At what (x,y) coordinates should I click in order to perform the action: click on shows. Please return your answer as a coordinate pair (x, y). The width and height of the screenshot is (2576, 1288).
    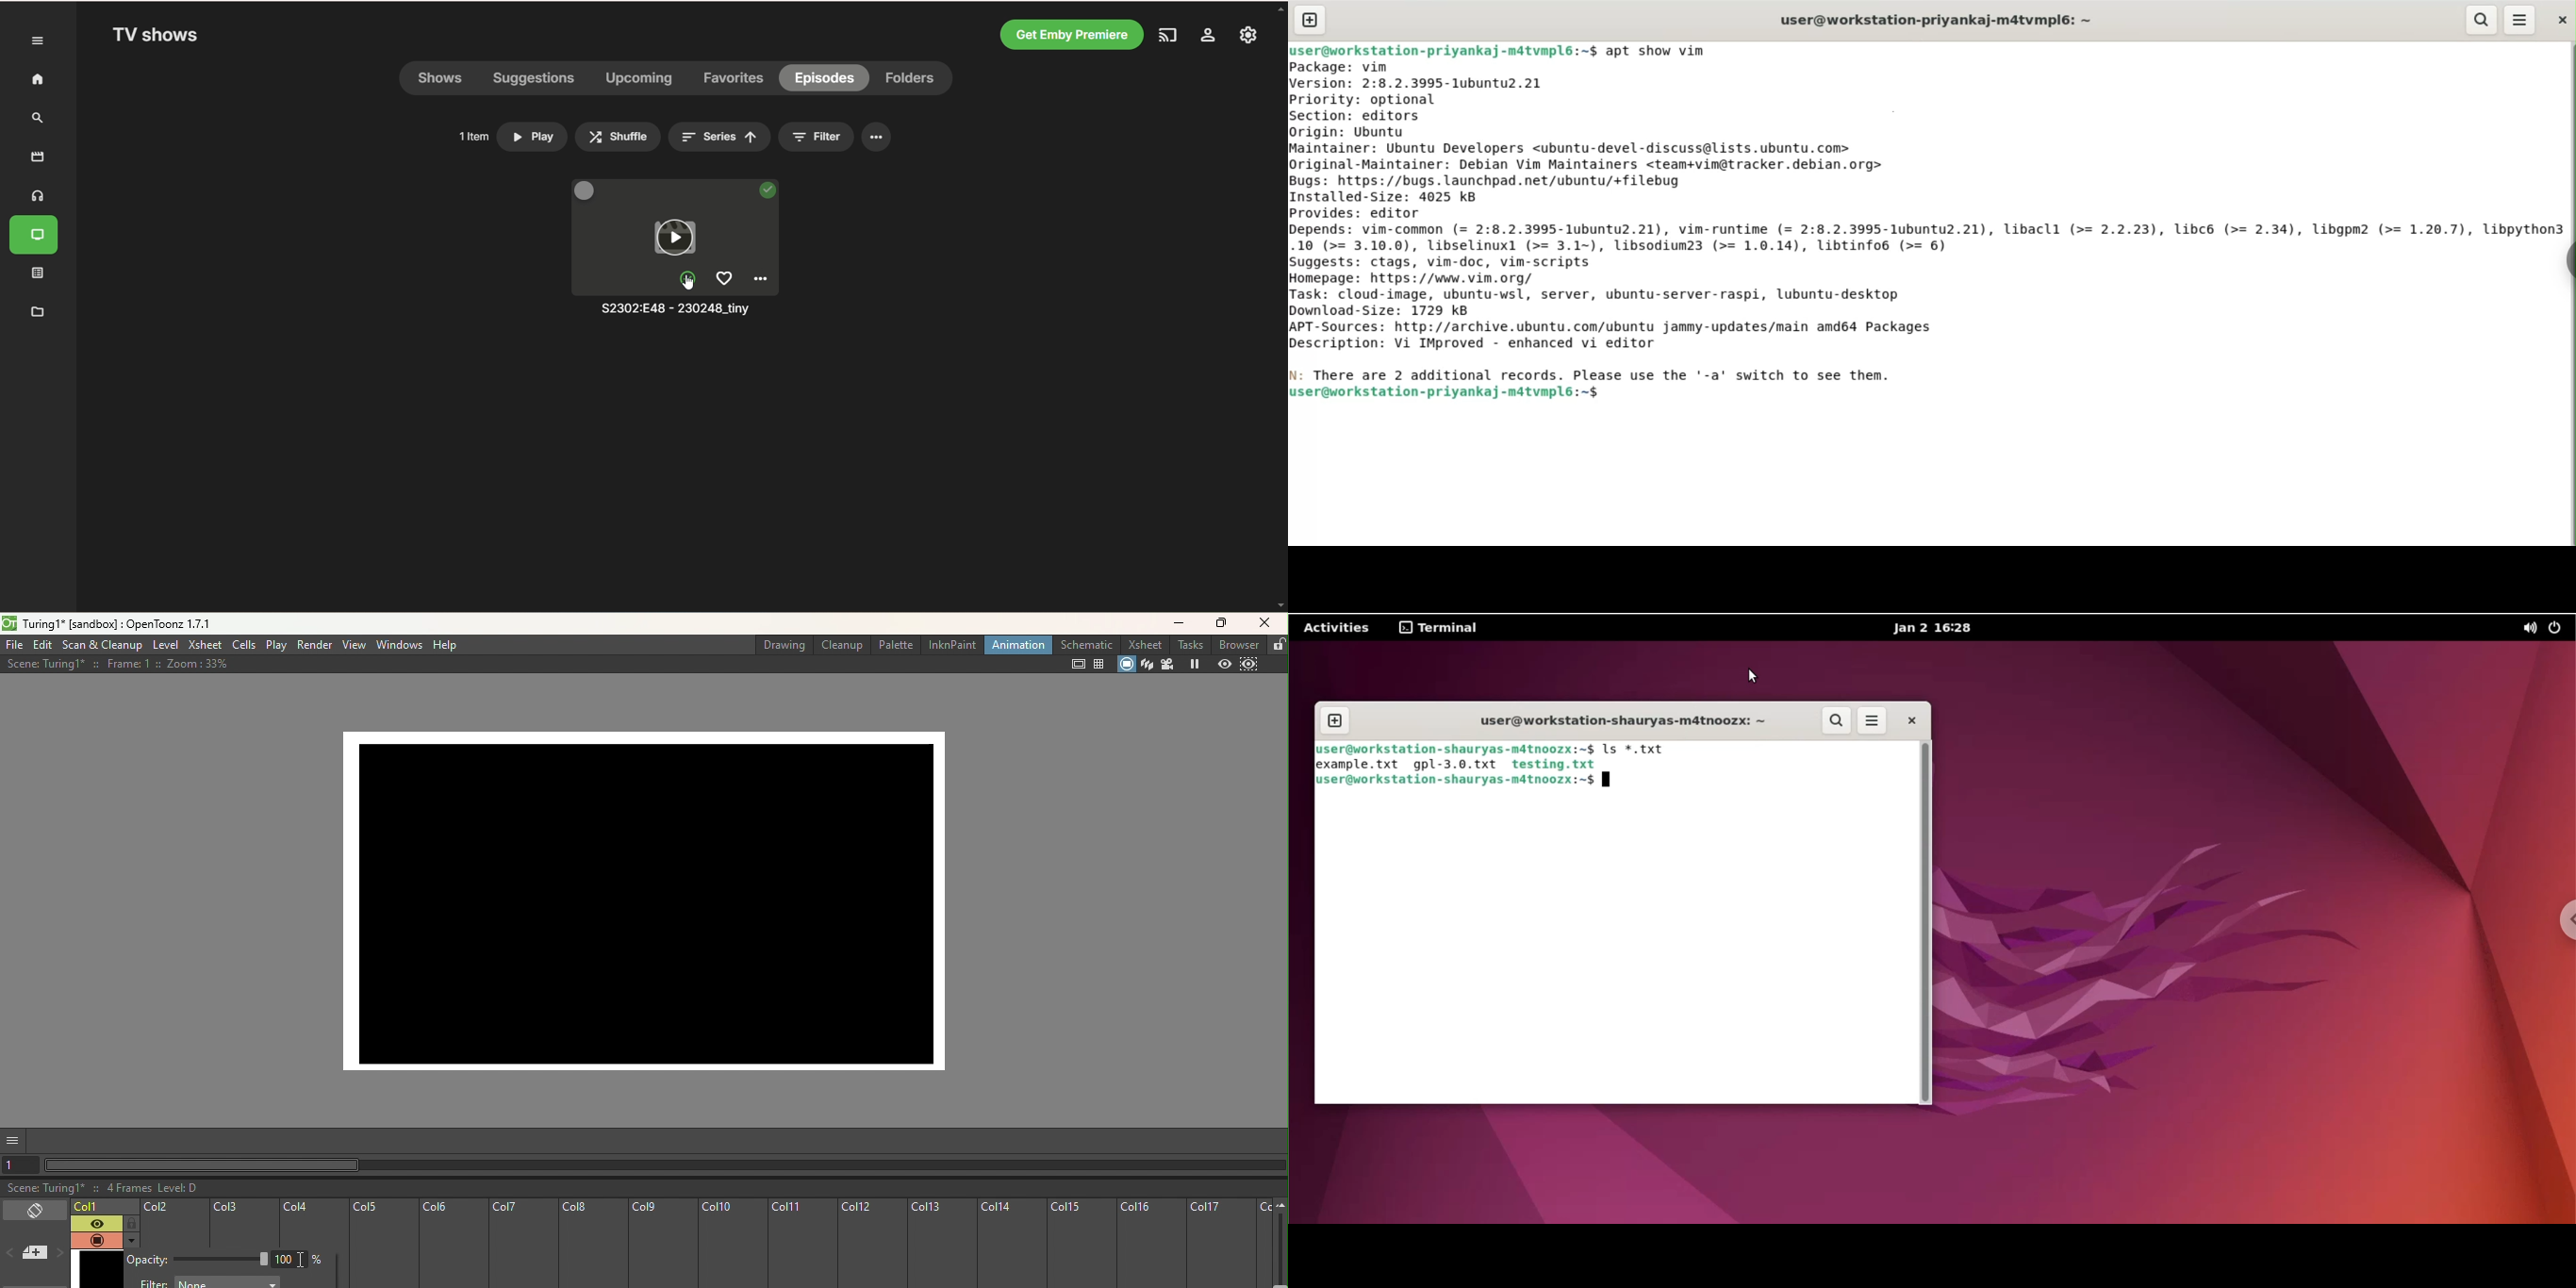
    Looking at the image, I should click on (439, 80).